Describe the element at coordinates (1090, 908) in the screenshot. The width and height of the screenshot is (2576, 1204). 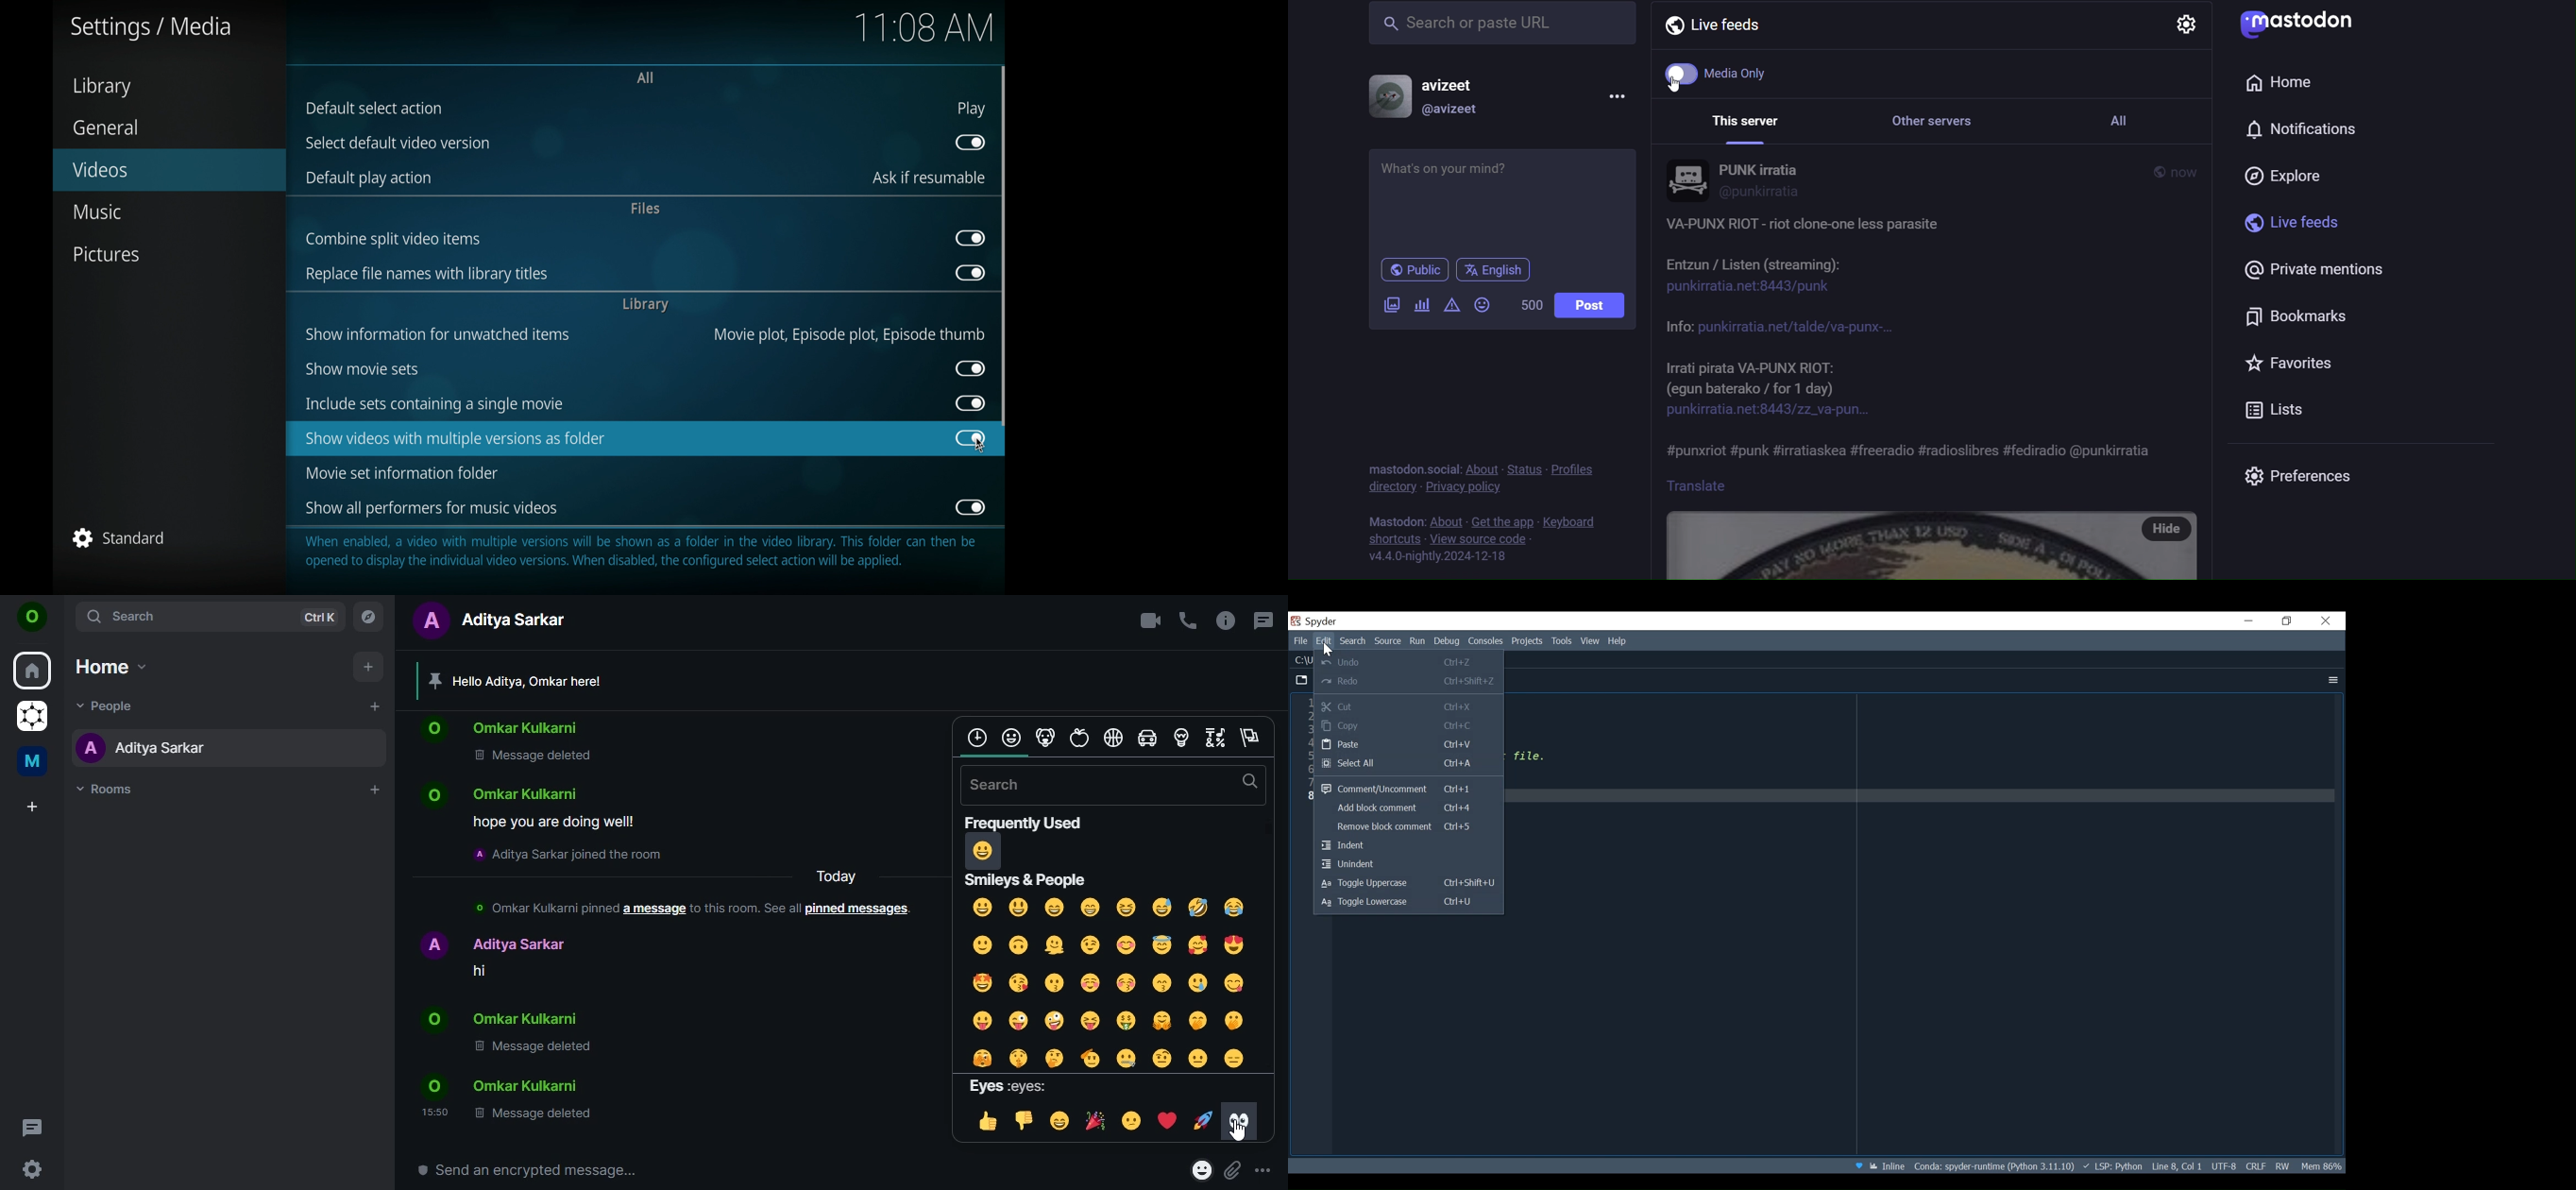
I see `beaming face with smiling face` at that location.